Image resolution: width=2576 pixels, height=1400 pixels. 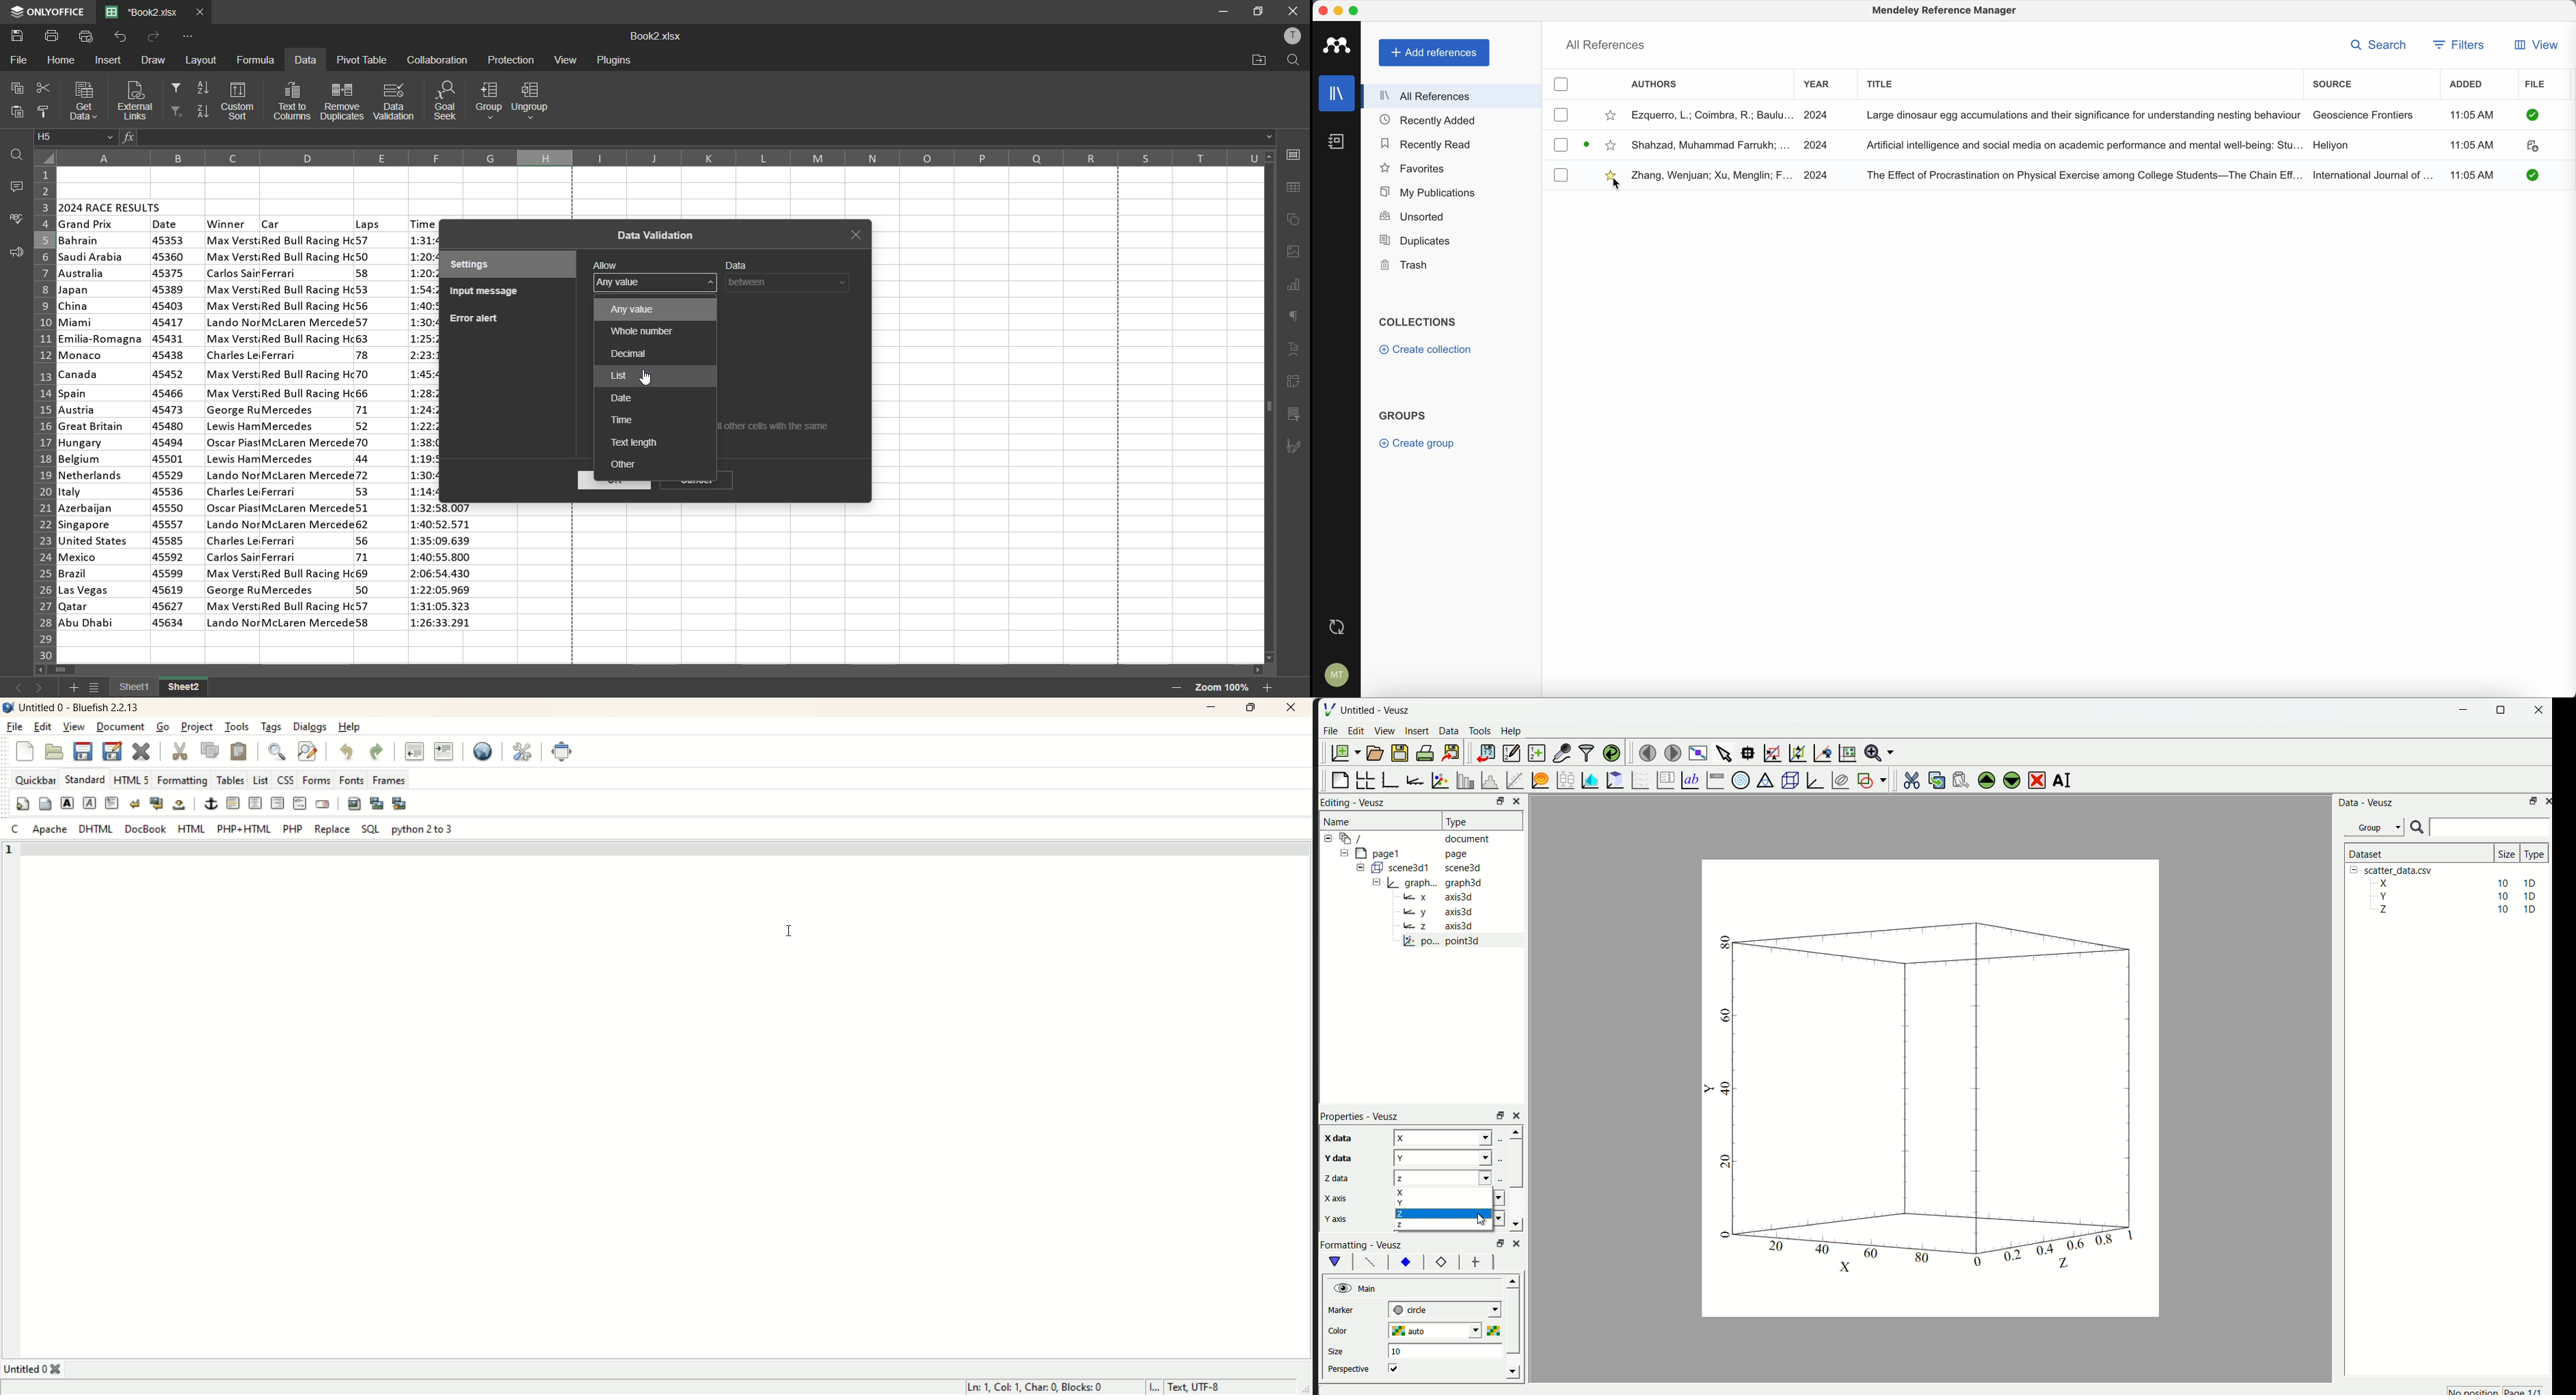 I want to click on rezise, so click(x=1498, y=1115).